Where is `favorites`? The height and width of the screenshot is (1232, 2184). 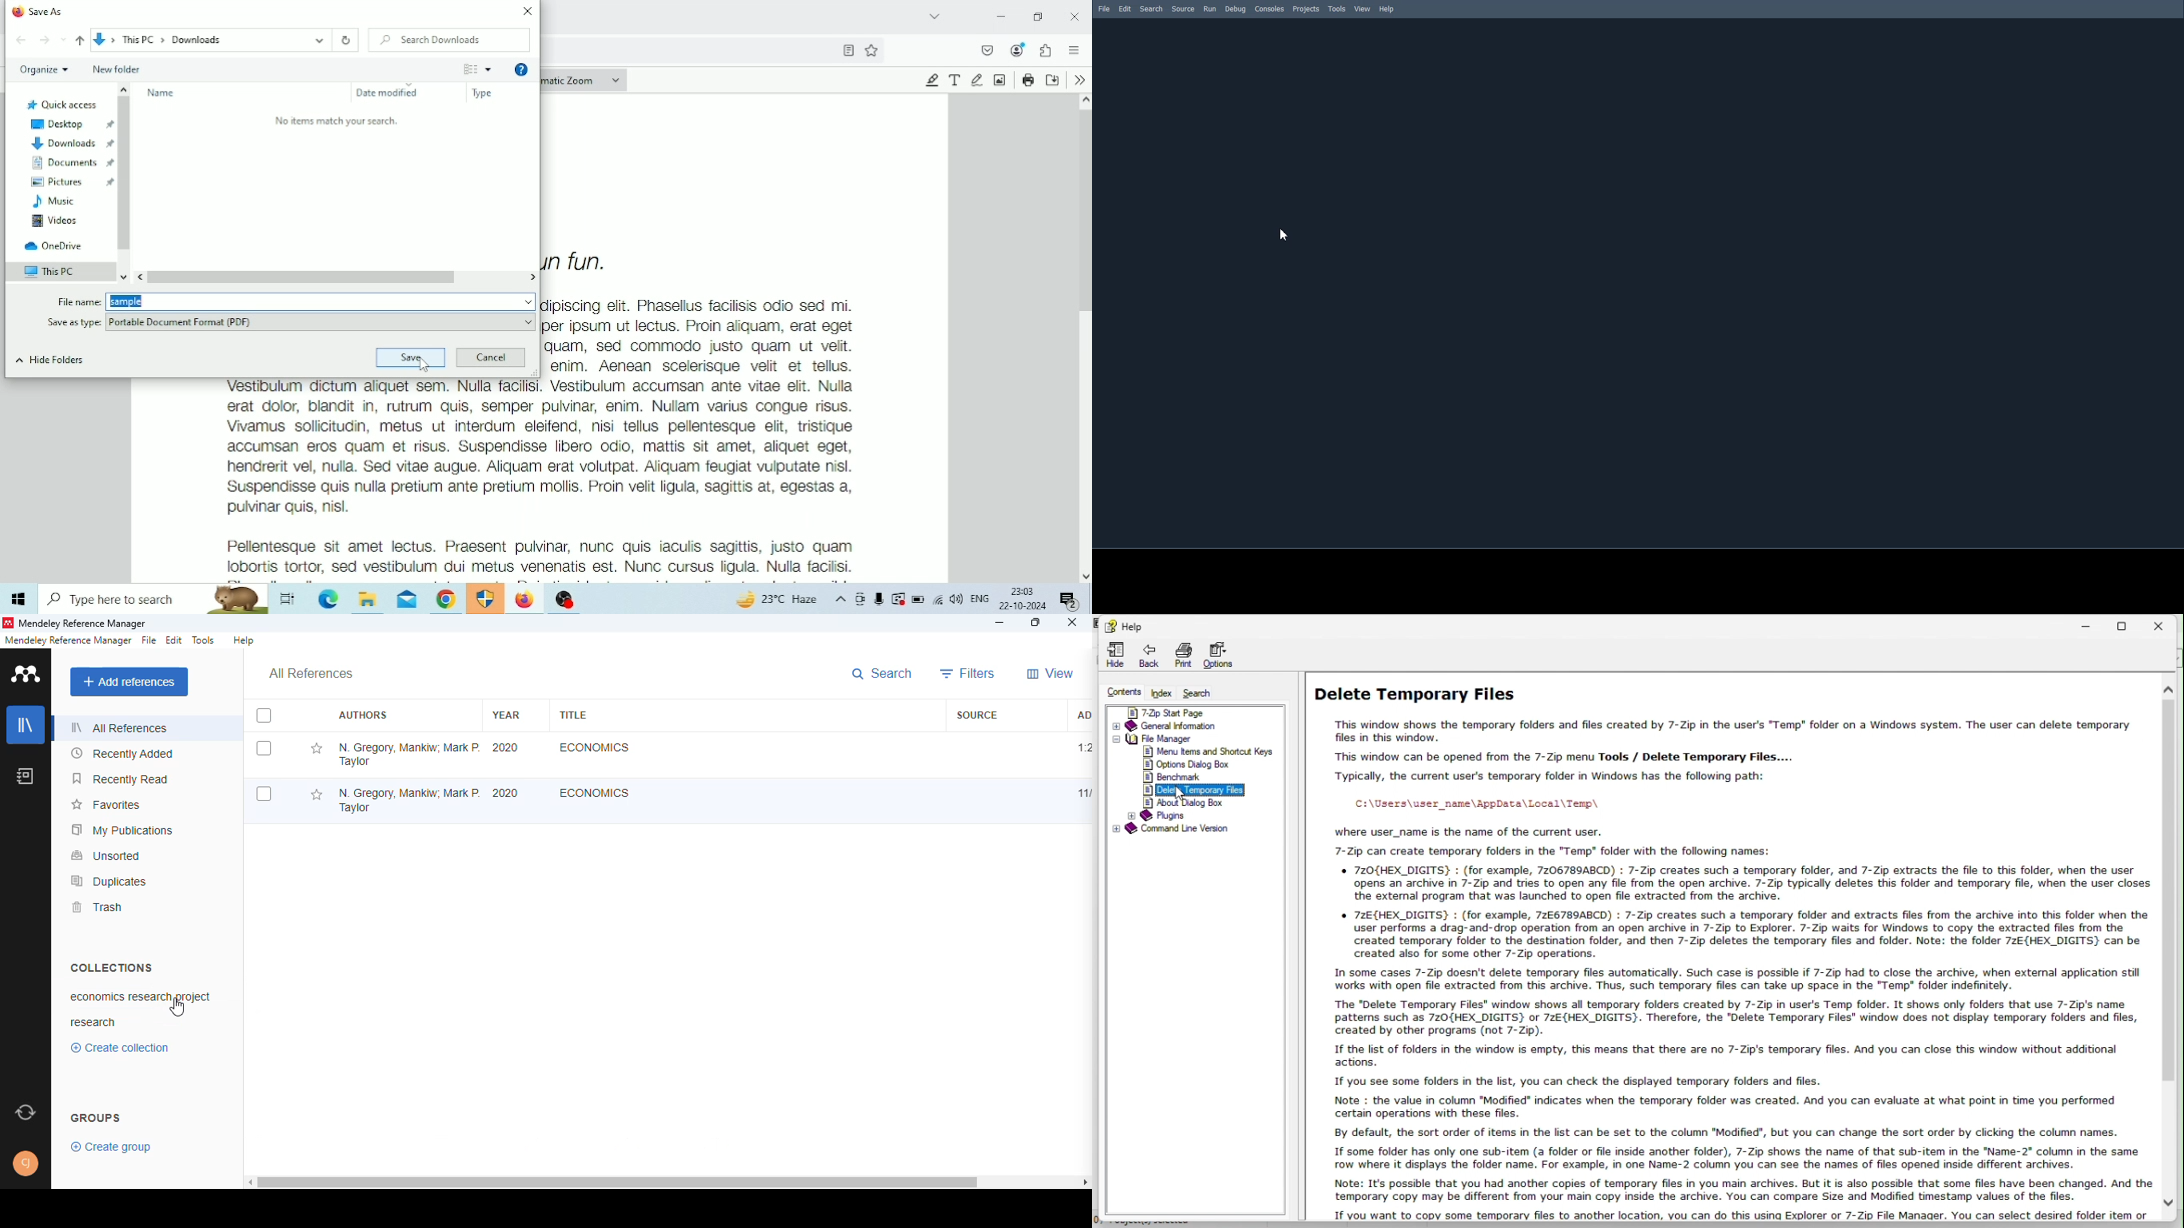 favorites is located at coordinates (105, 805).